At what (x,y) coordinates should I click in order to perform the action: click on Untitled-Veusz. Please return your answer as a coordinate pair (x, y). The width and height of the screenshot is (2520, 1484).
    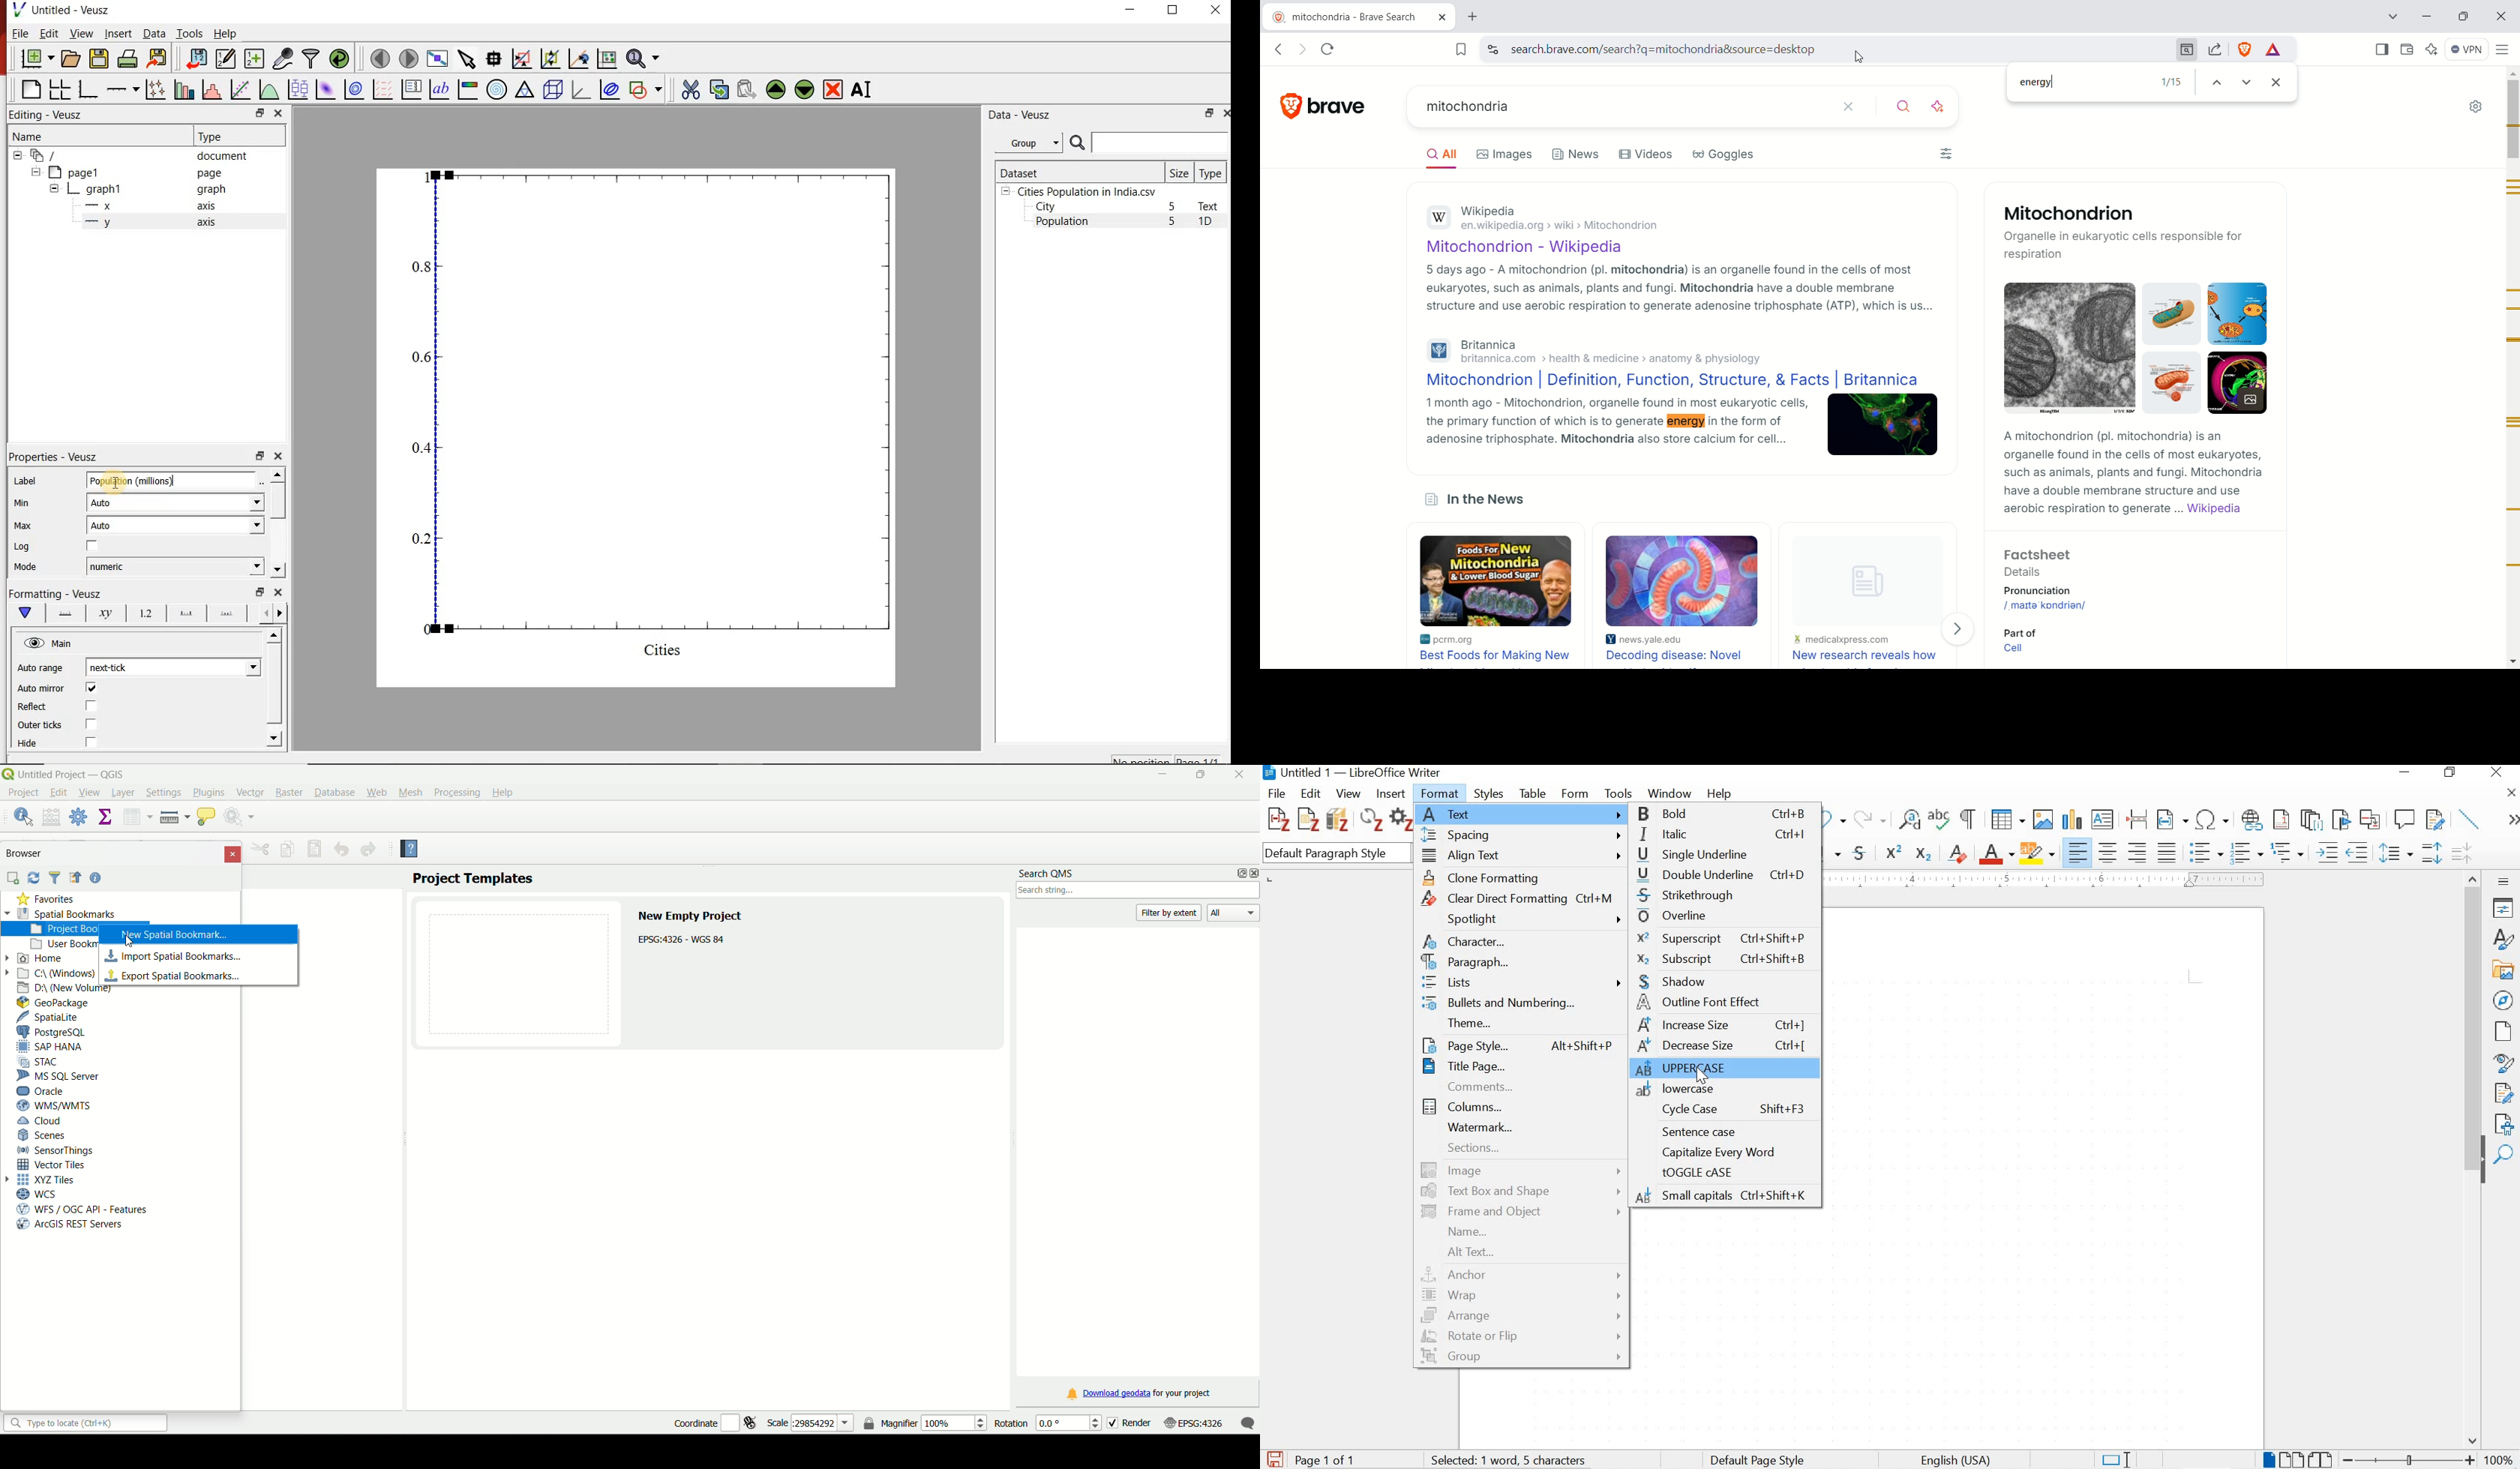
    Looking at the image, I should click on (62, 11).